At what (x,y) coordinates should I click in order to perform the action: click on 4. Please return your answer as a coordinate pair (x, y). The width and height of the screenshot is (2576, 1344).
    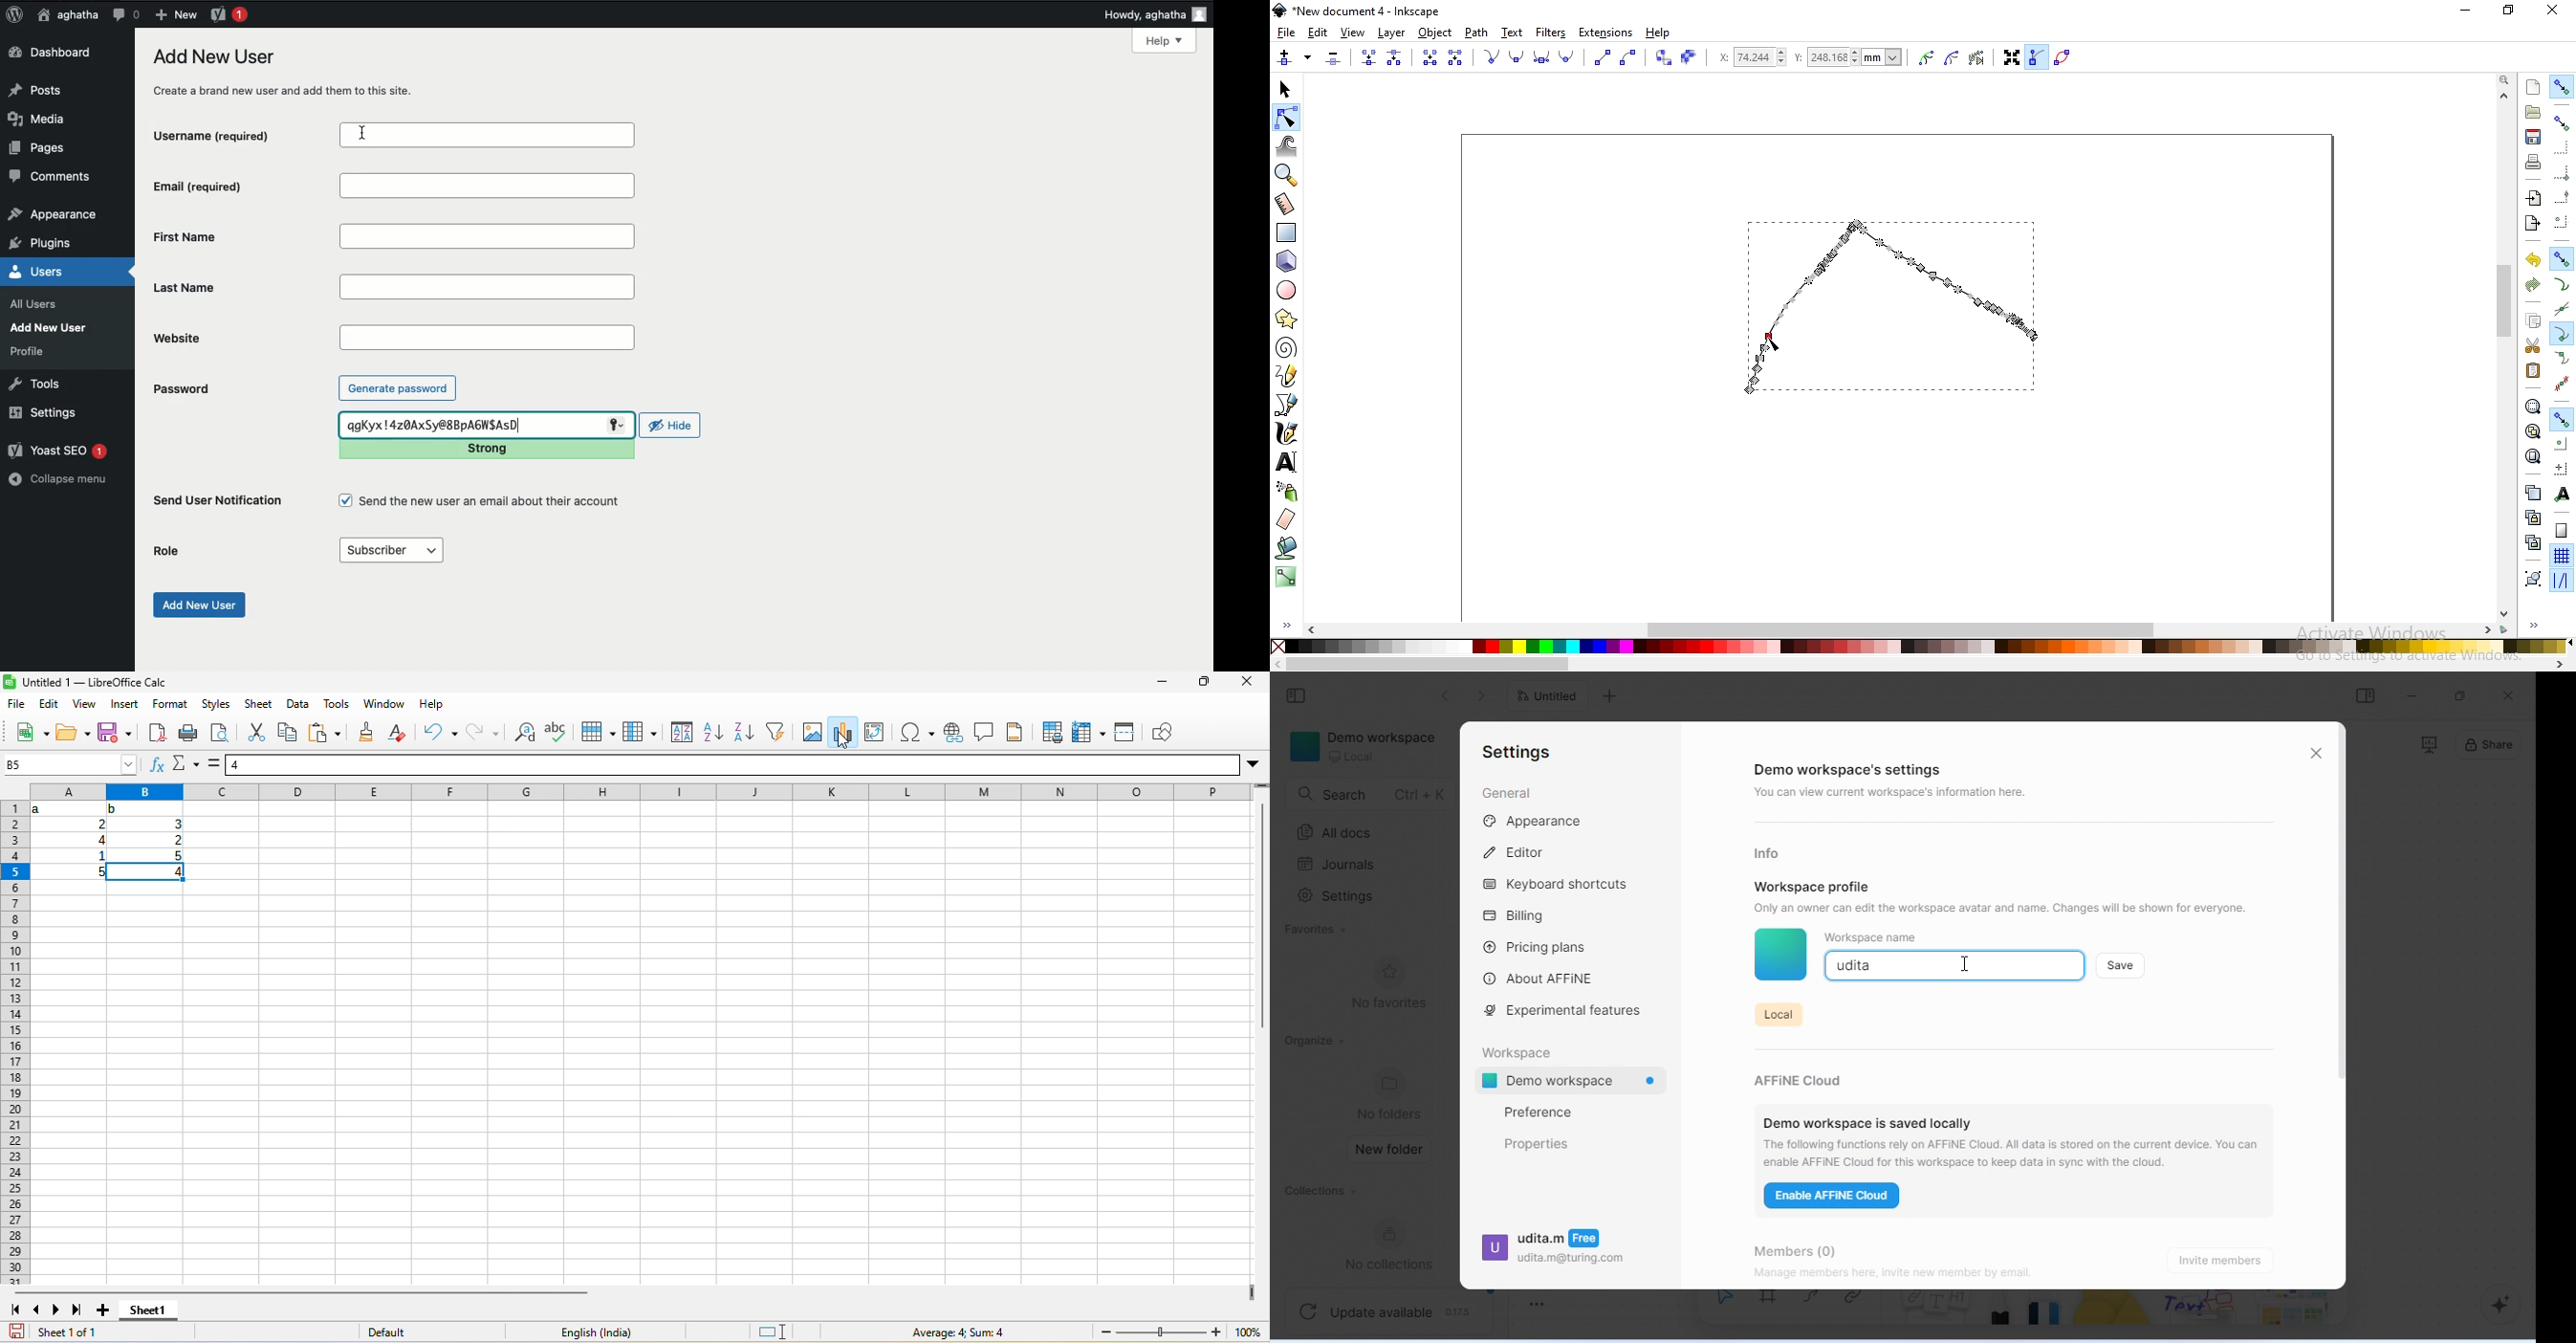
    Looking at the image, I should click on (145, 872).